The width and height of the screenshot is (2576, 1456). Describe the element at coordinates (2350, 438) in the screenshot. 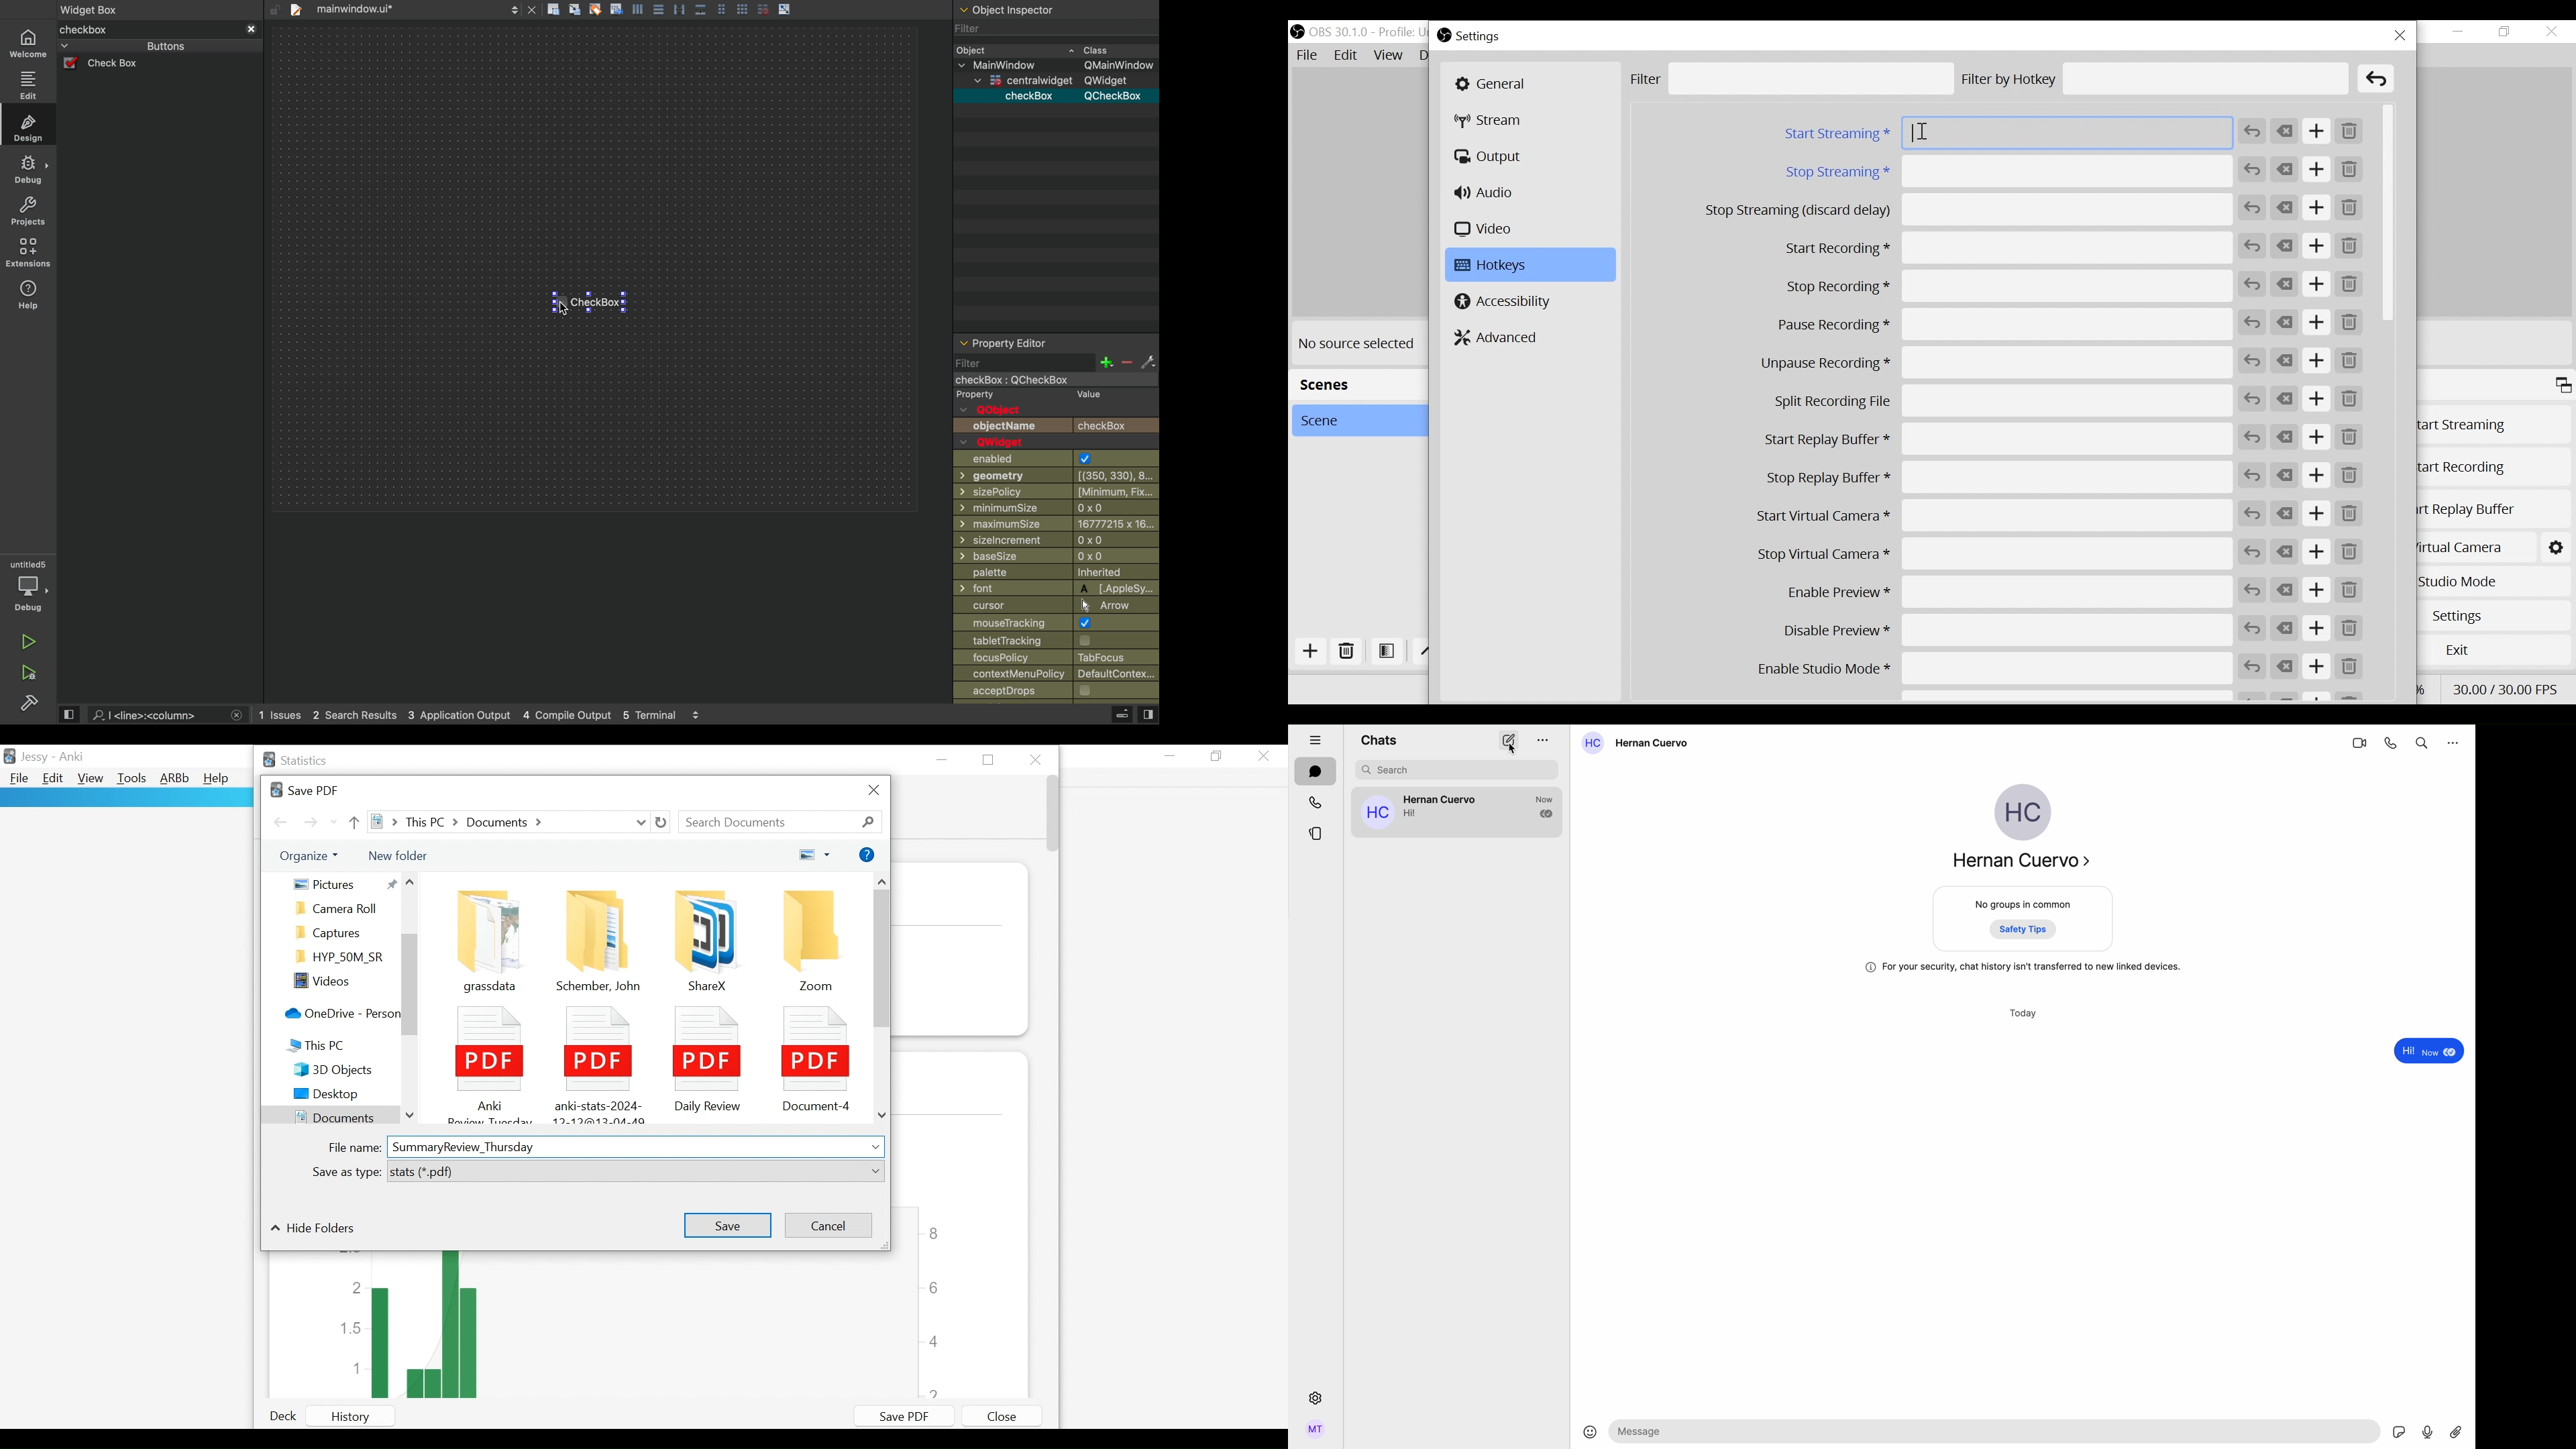

I see `Remove` at that location.